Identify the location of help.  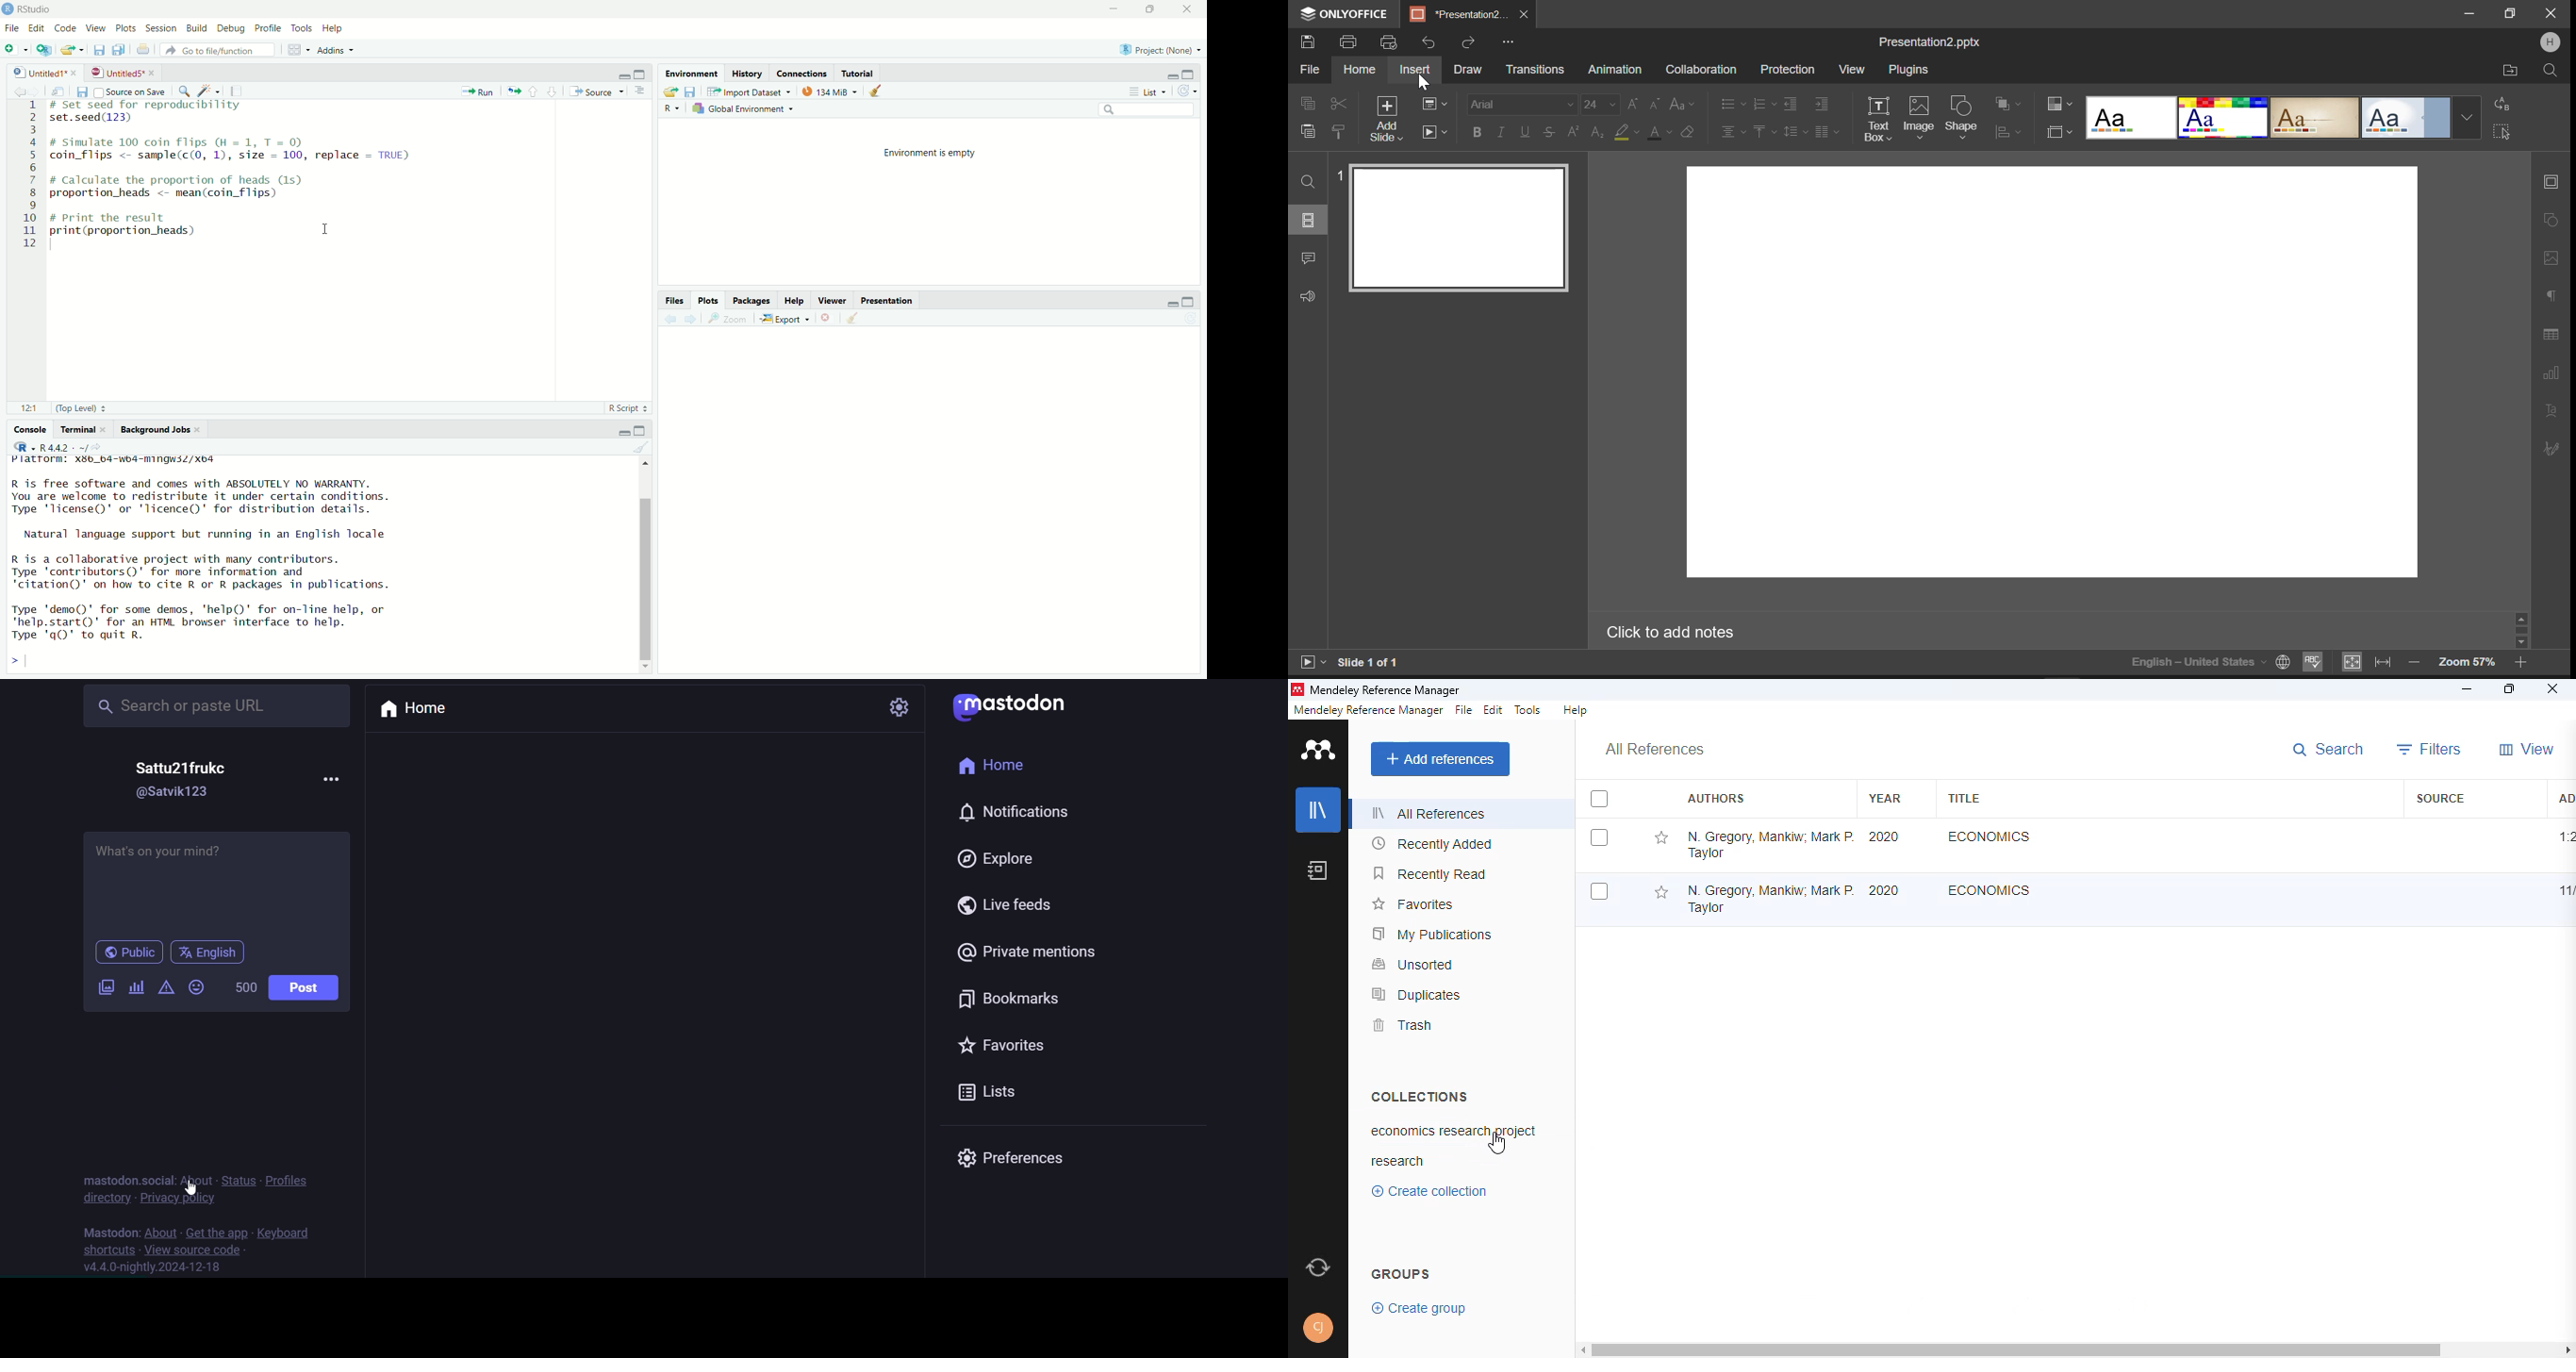
(335, 28).